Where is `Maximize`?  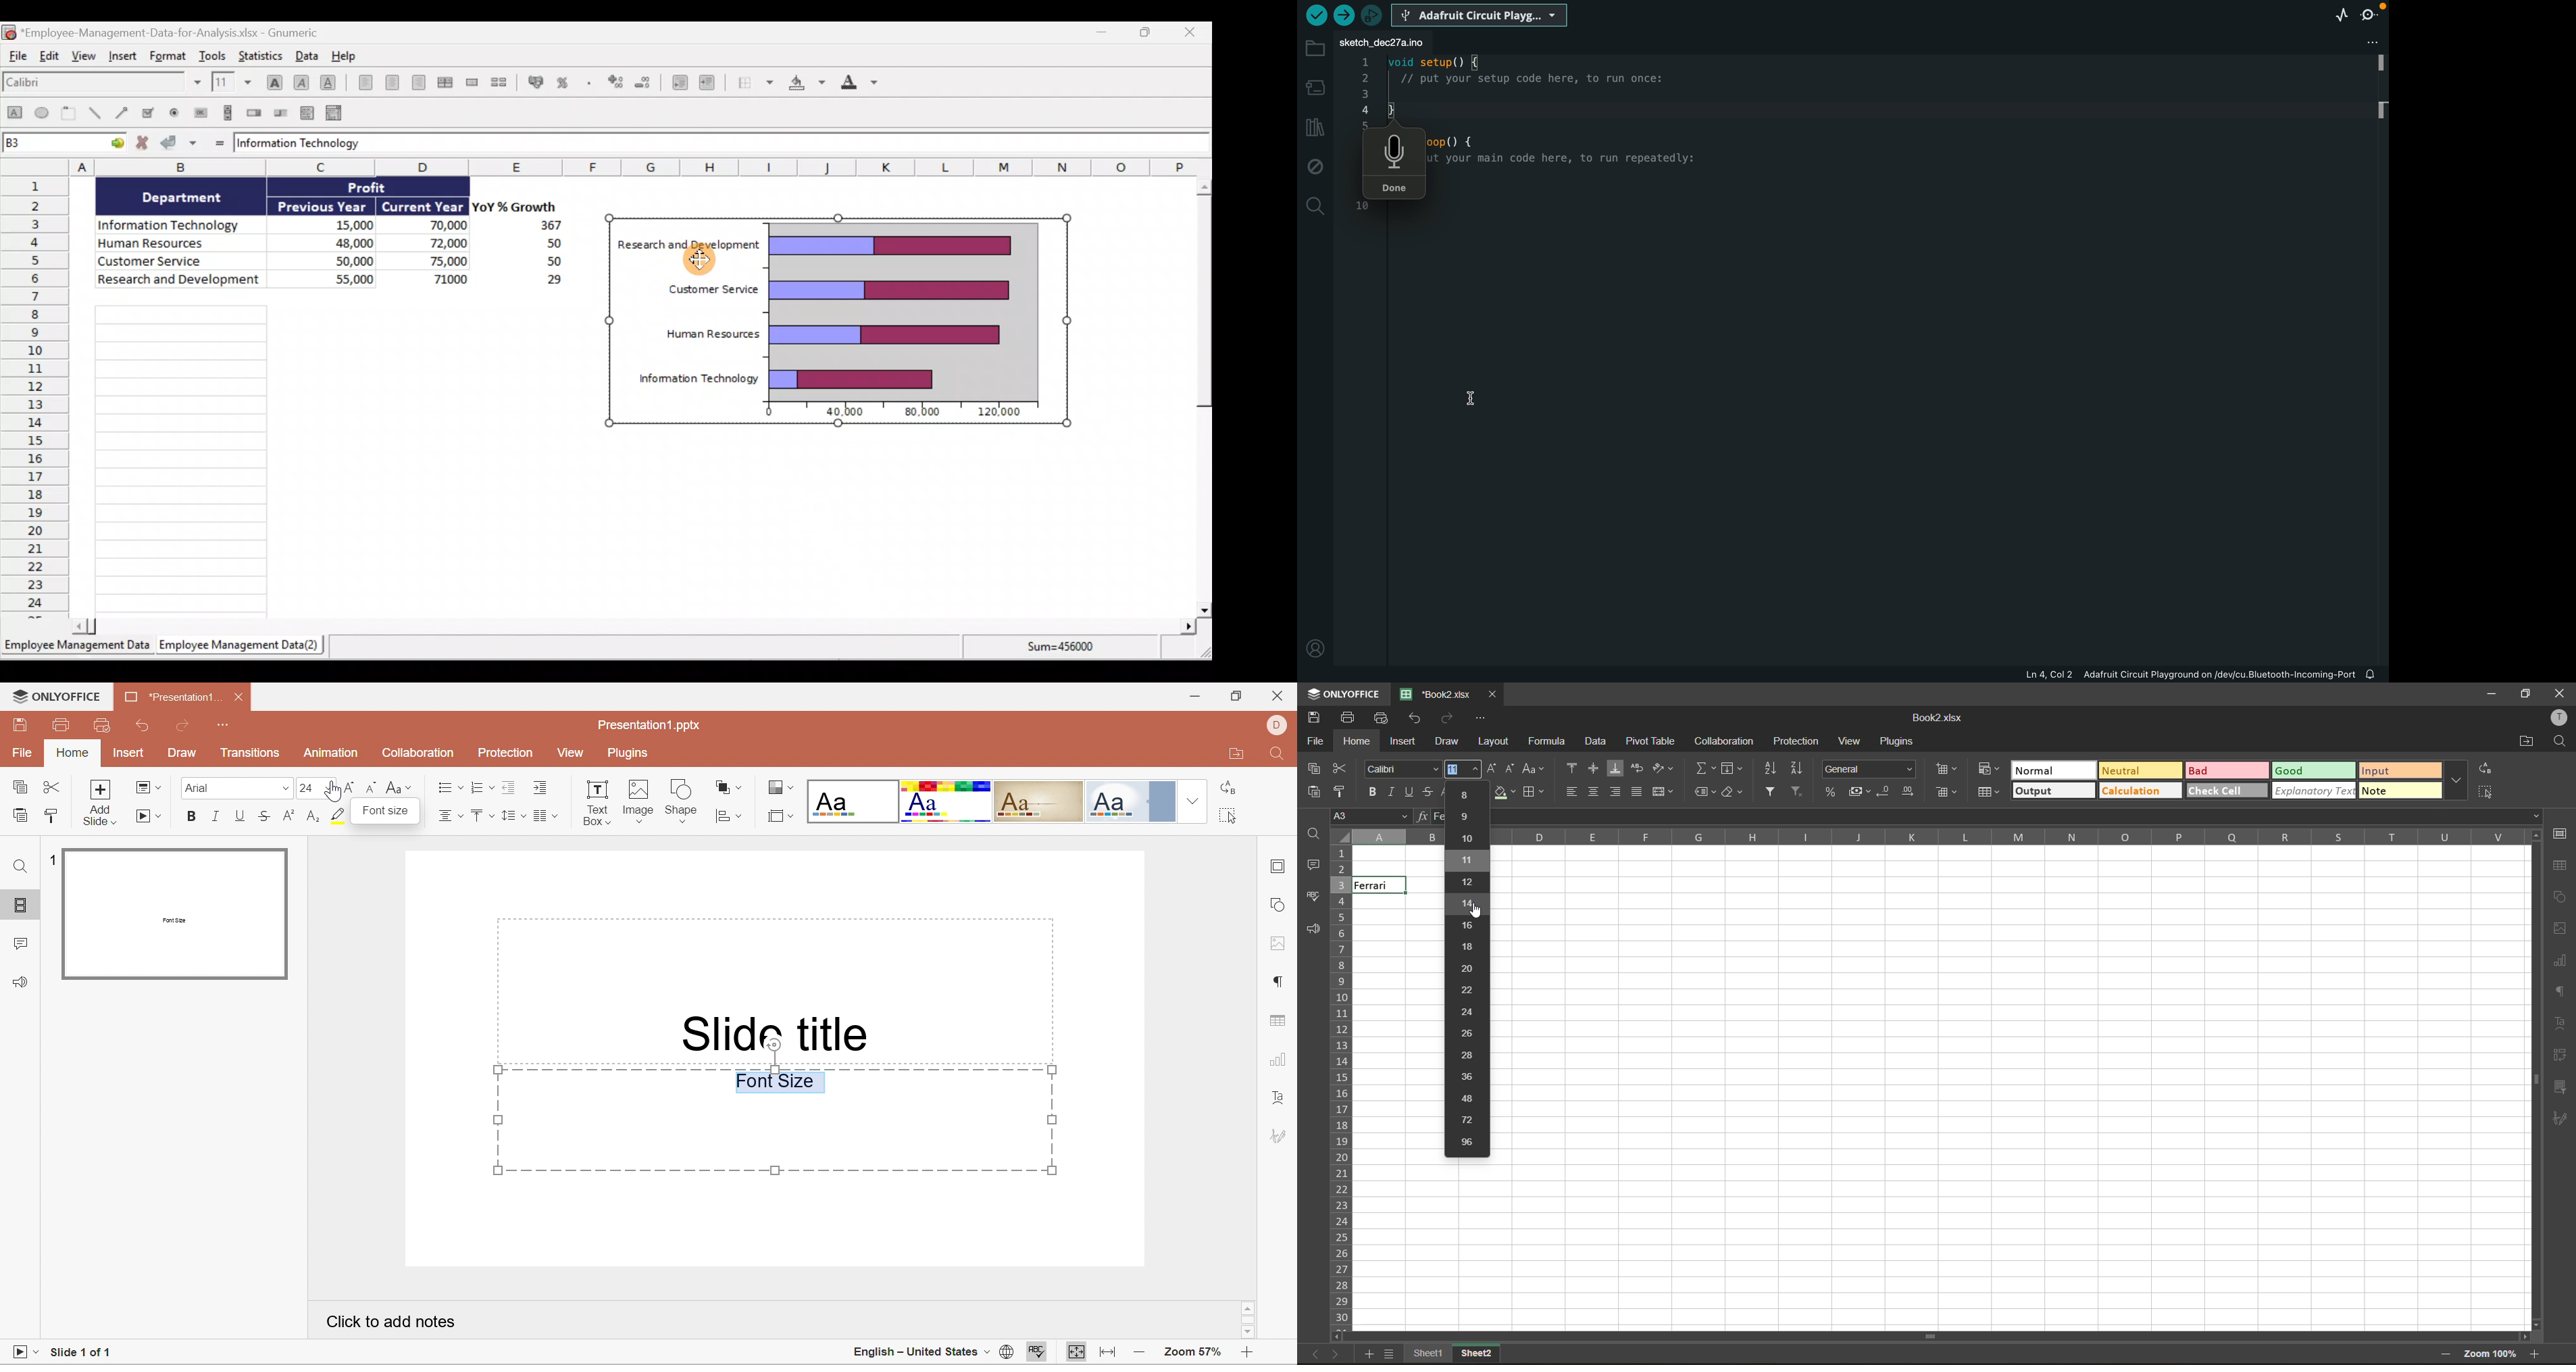
Maximize is located at coordinates (1149, 32).